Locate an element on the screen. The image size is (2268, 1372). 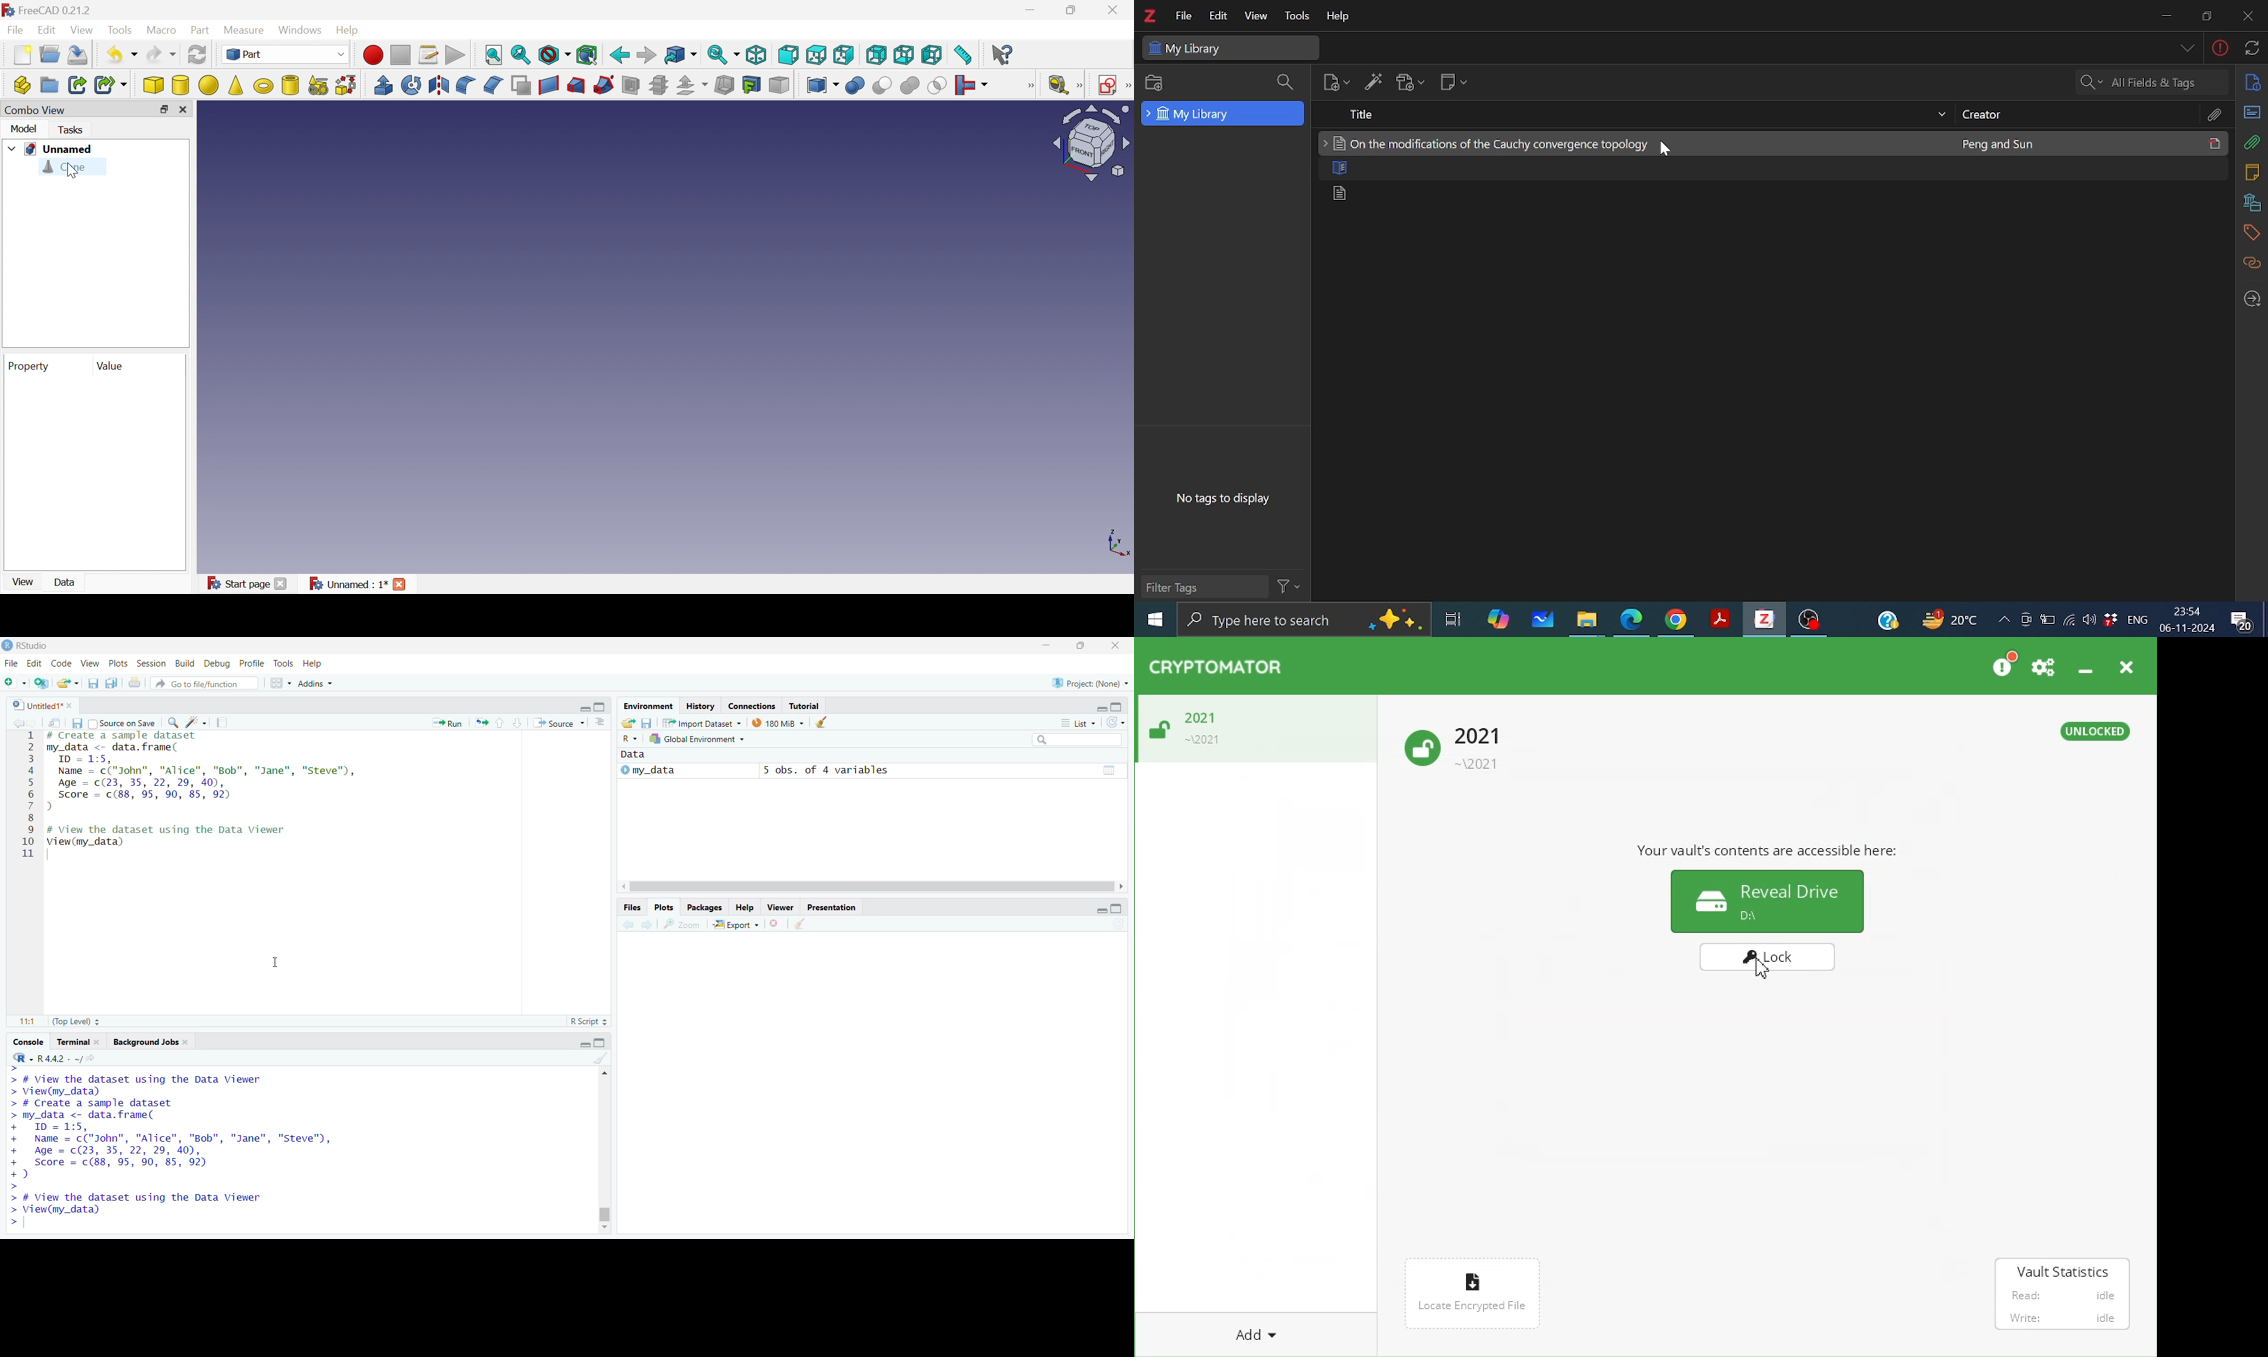
Help is located at coordinates (1887, 619).